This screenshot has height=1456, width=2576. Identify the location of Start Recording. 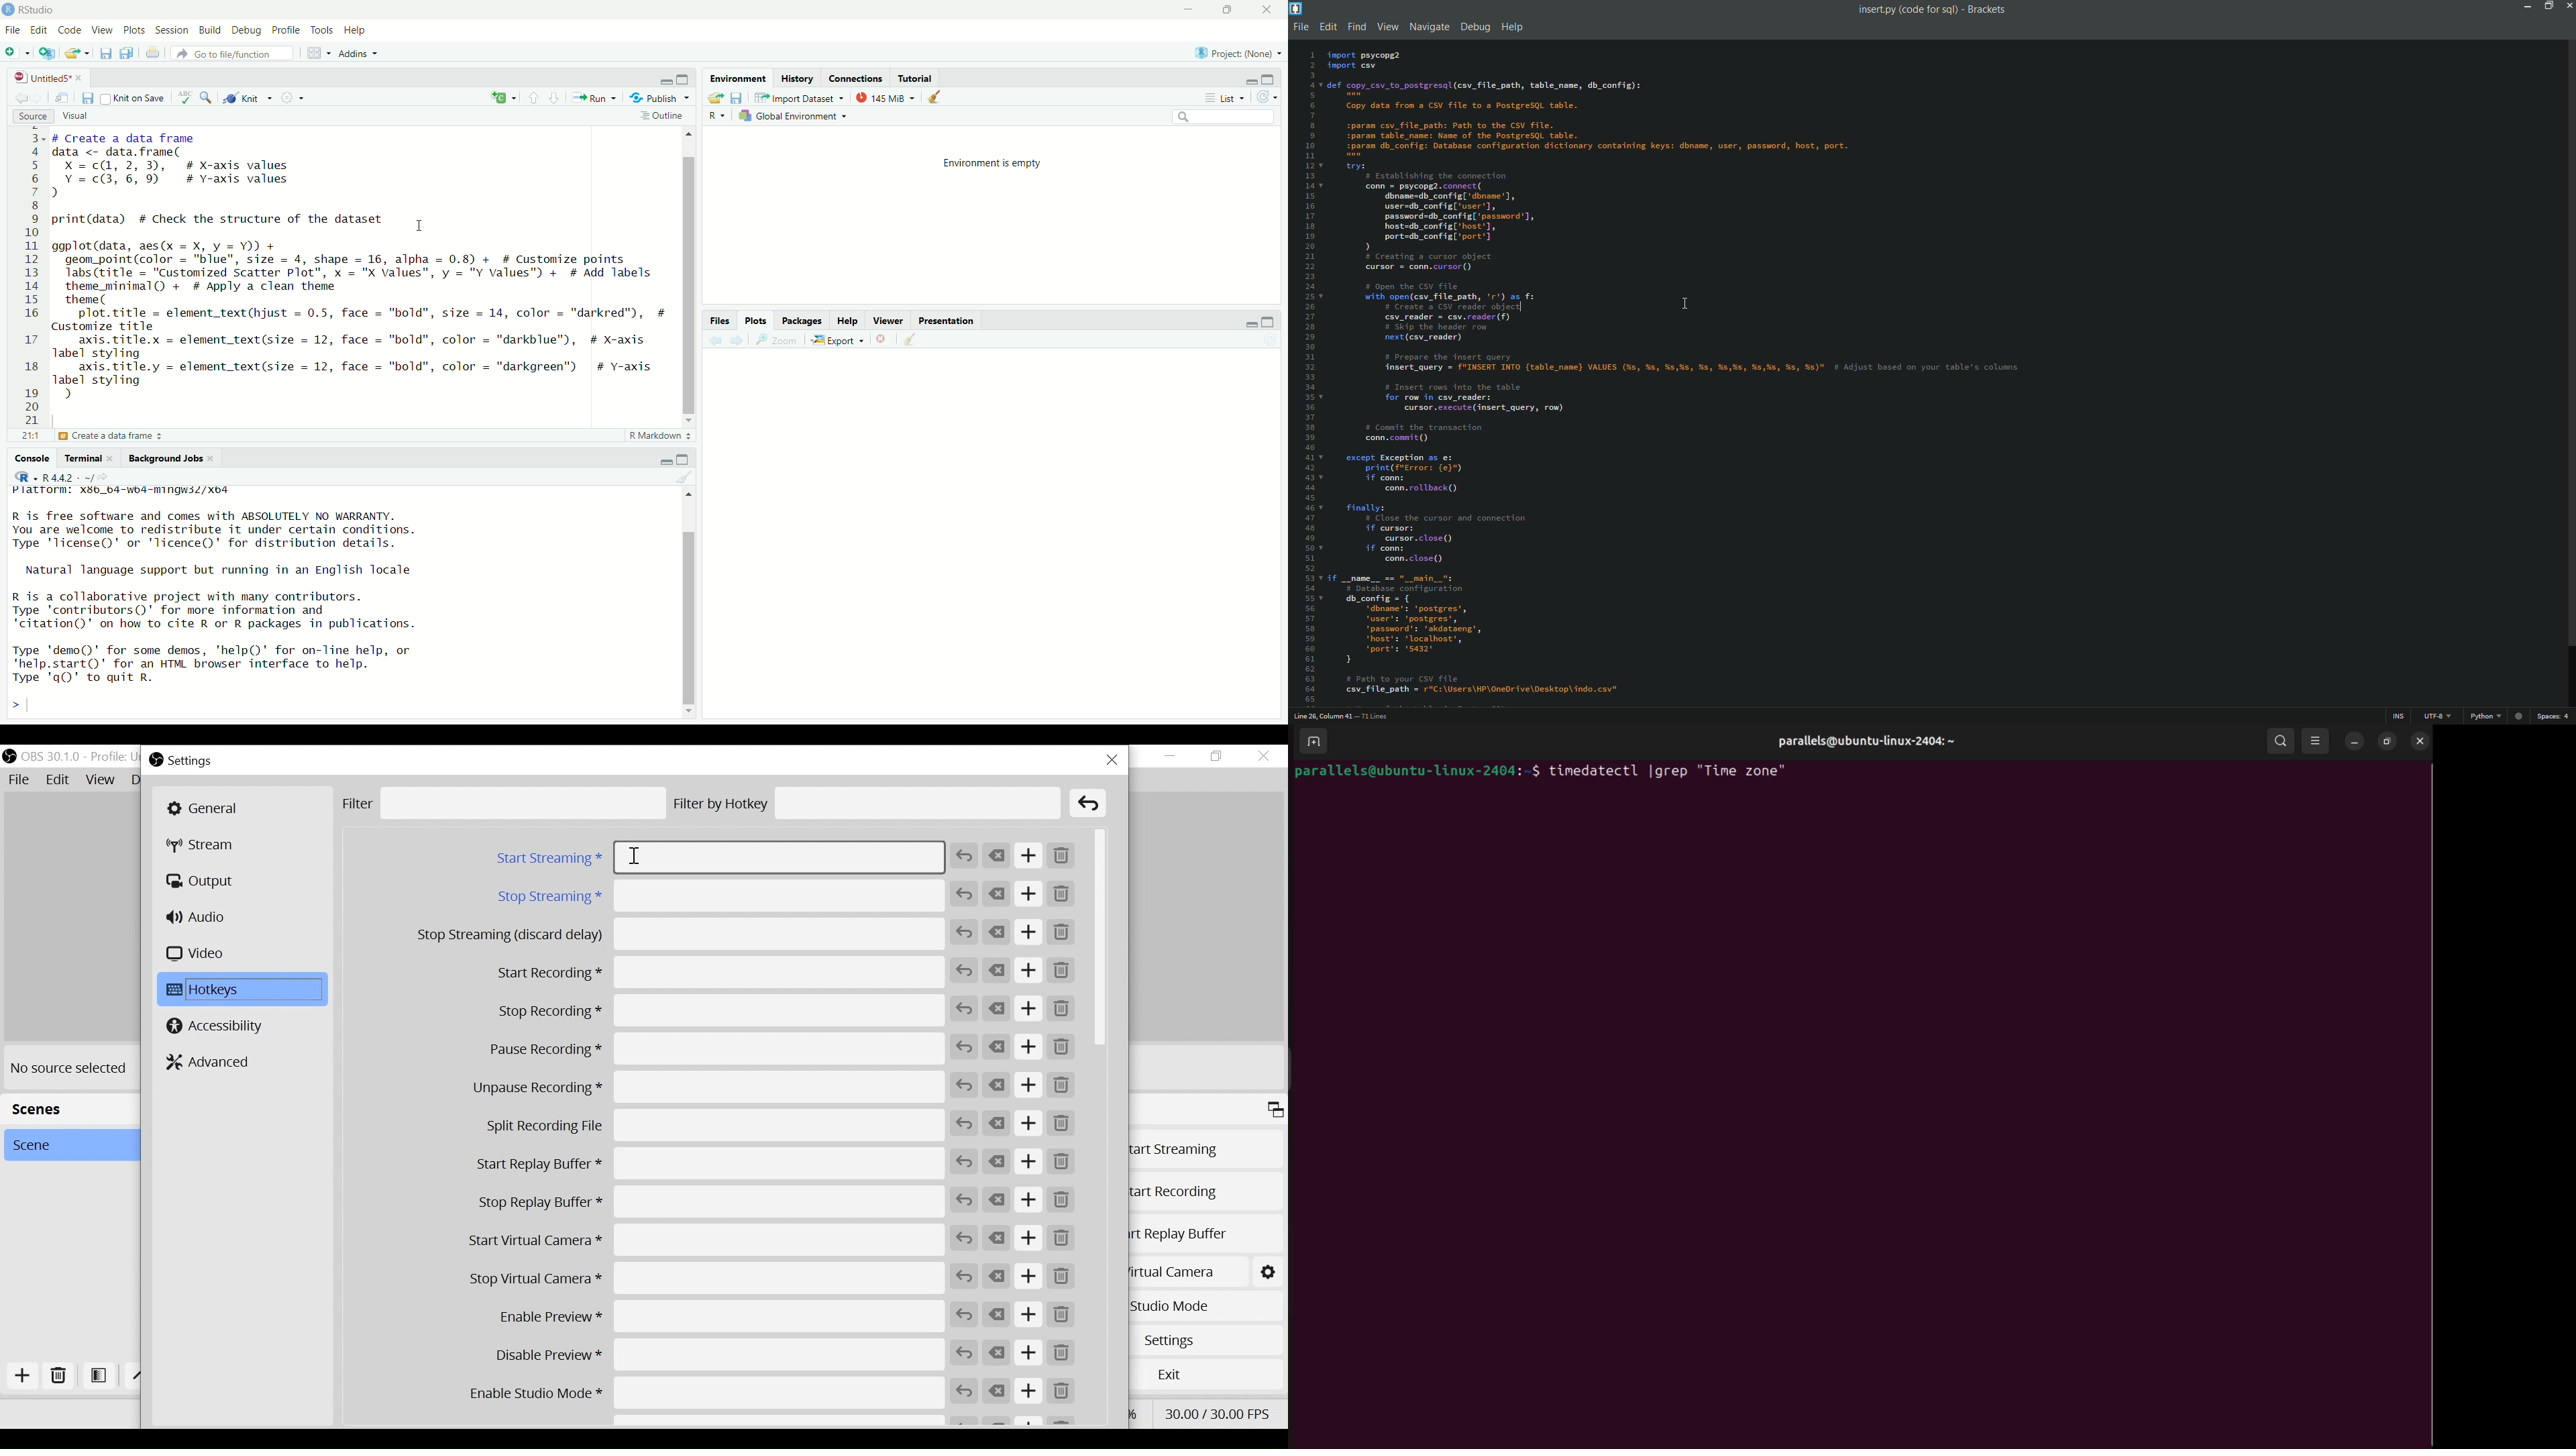
(1199, 1193).